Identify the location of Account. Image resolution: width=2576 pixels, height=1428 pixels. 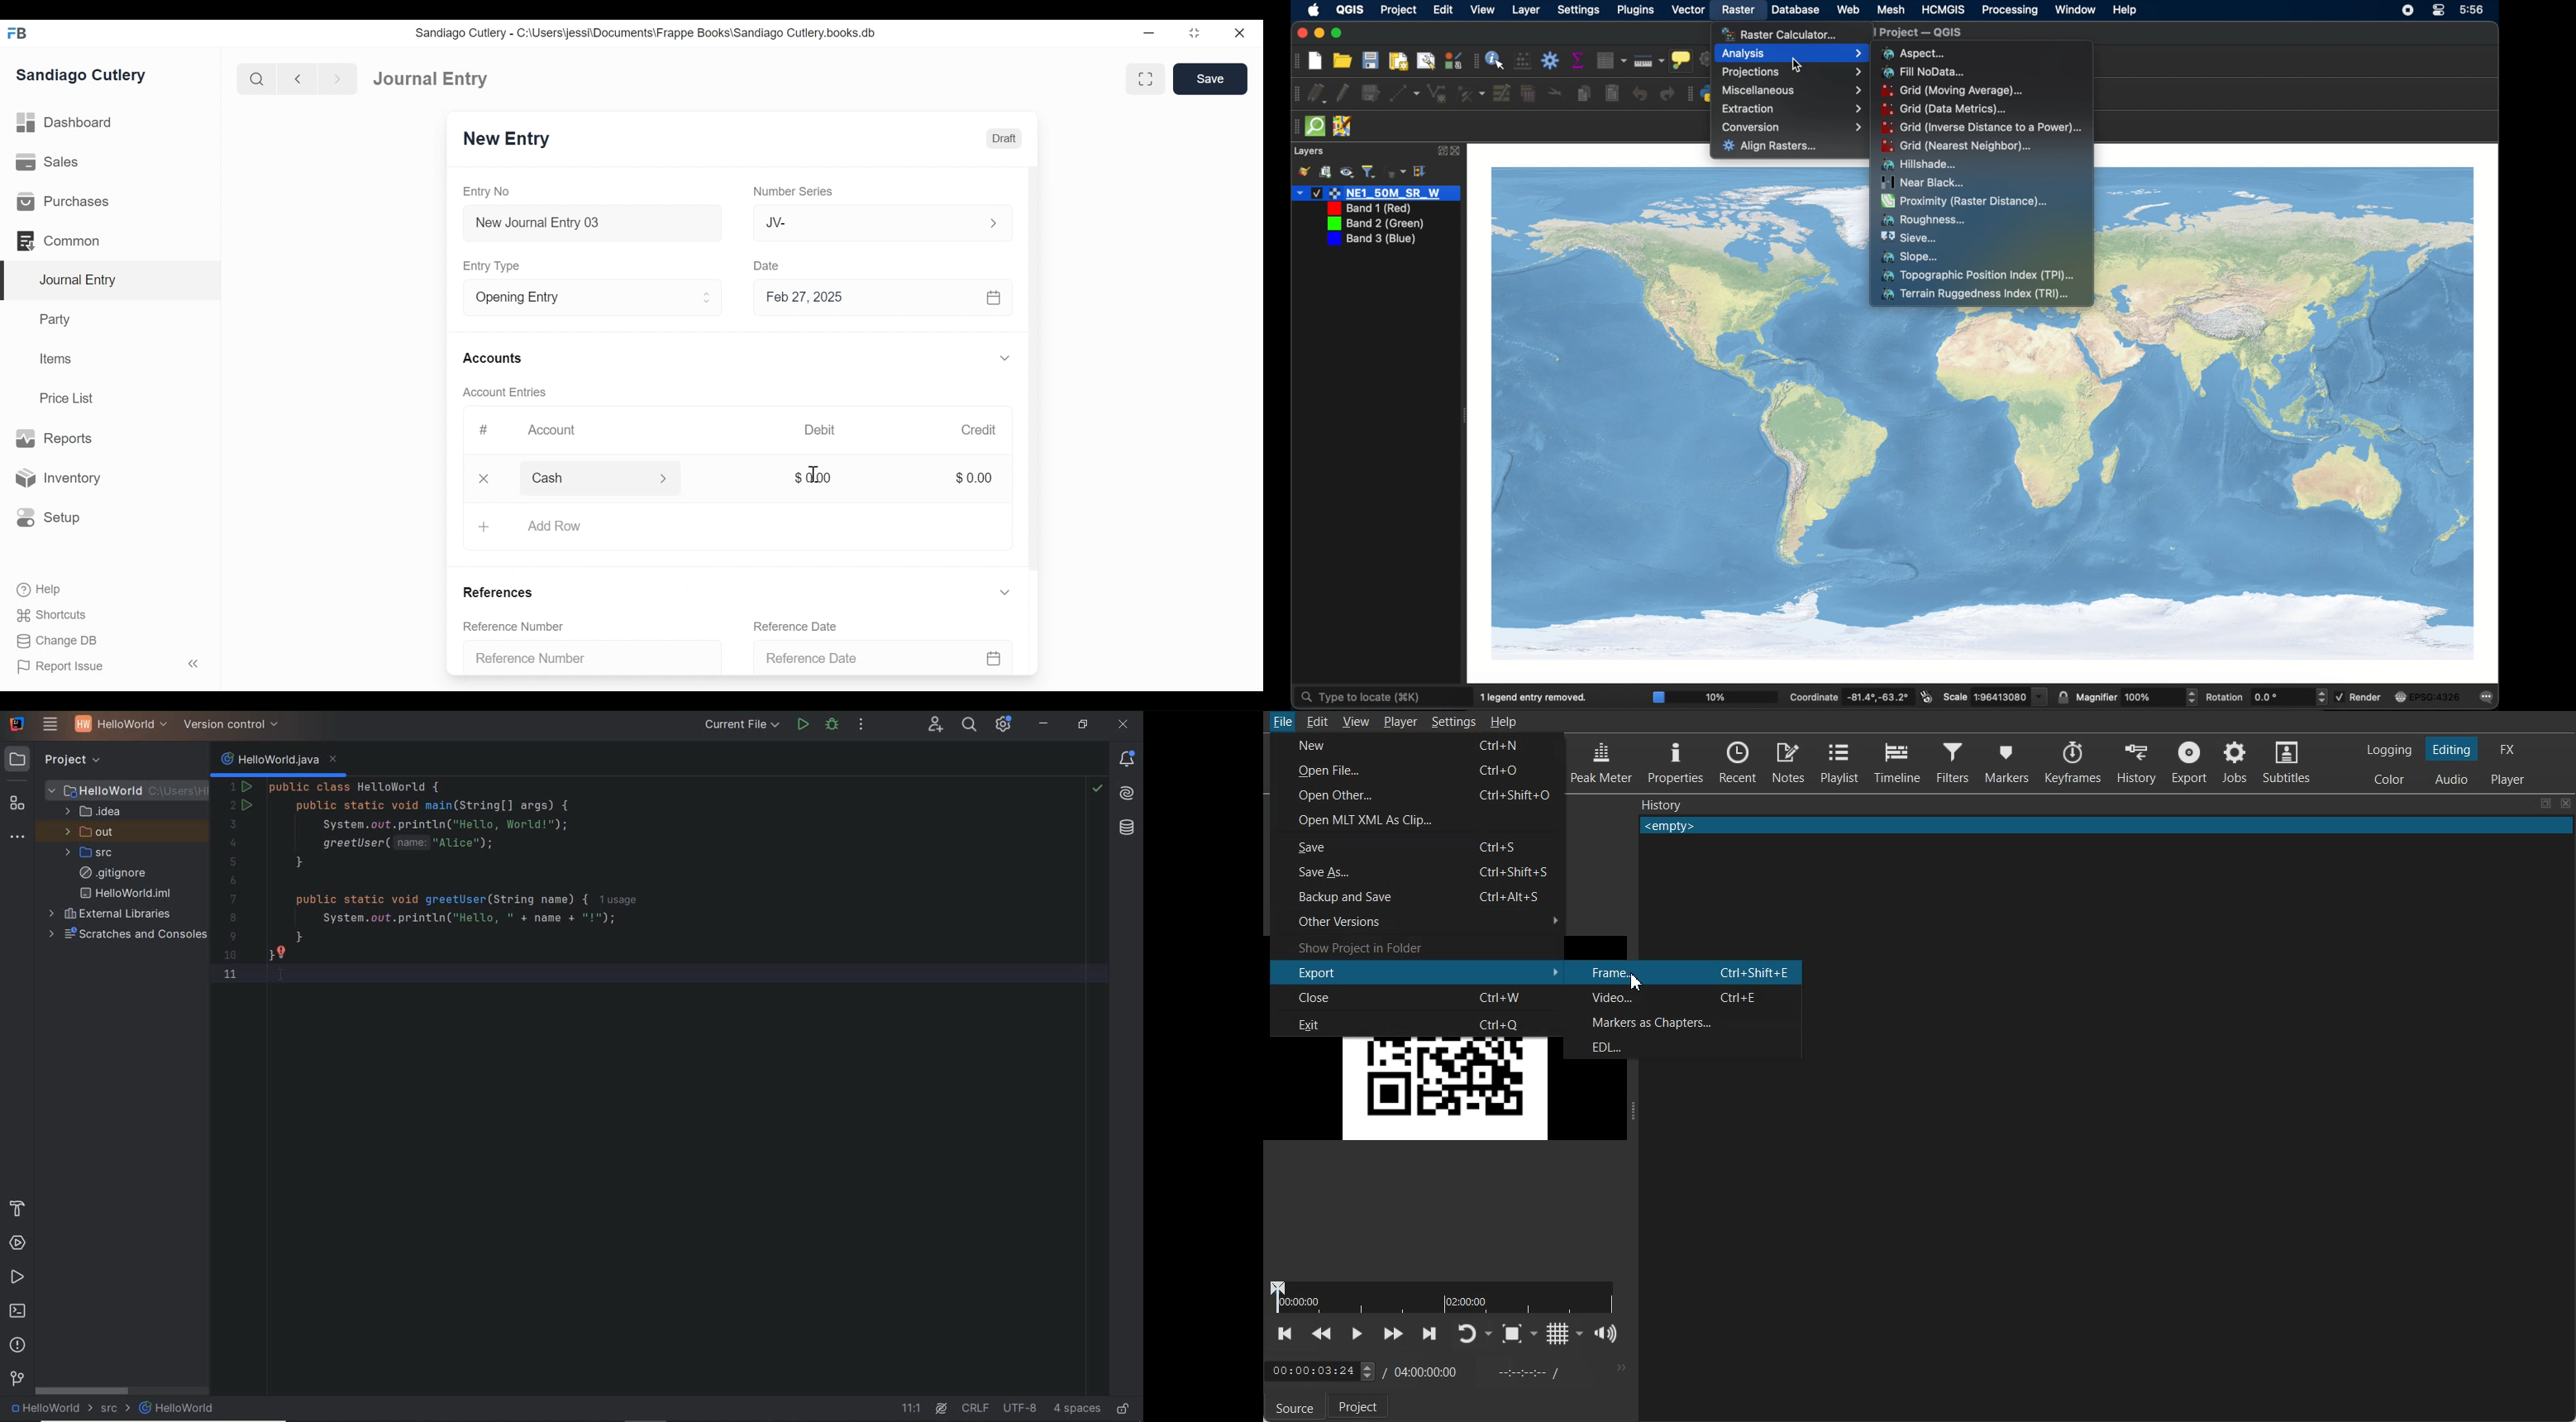
(555, 431).